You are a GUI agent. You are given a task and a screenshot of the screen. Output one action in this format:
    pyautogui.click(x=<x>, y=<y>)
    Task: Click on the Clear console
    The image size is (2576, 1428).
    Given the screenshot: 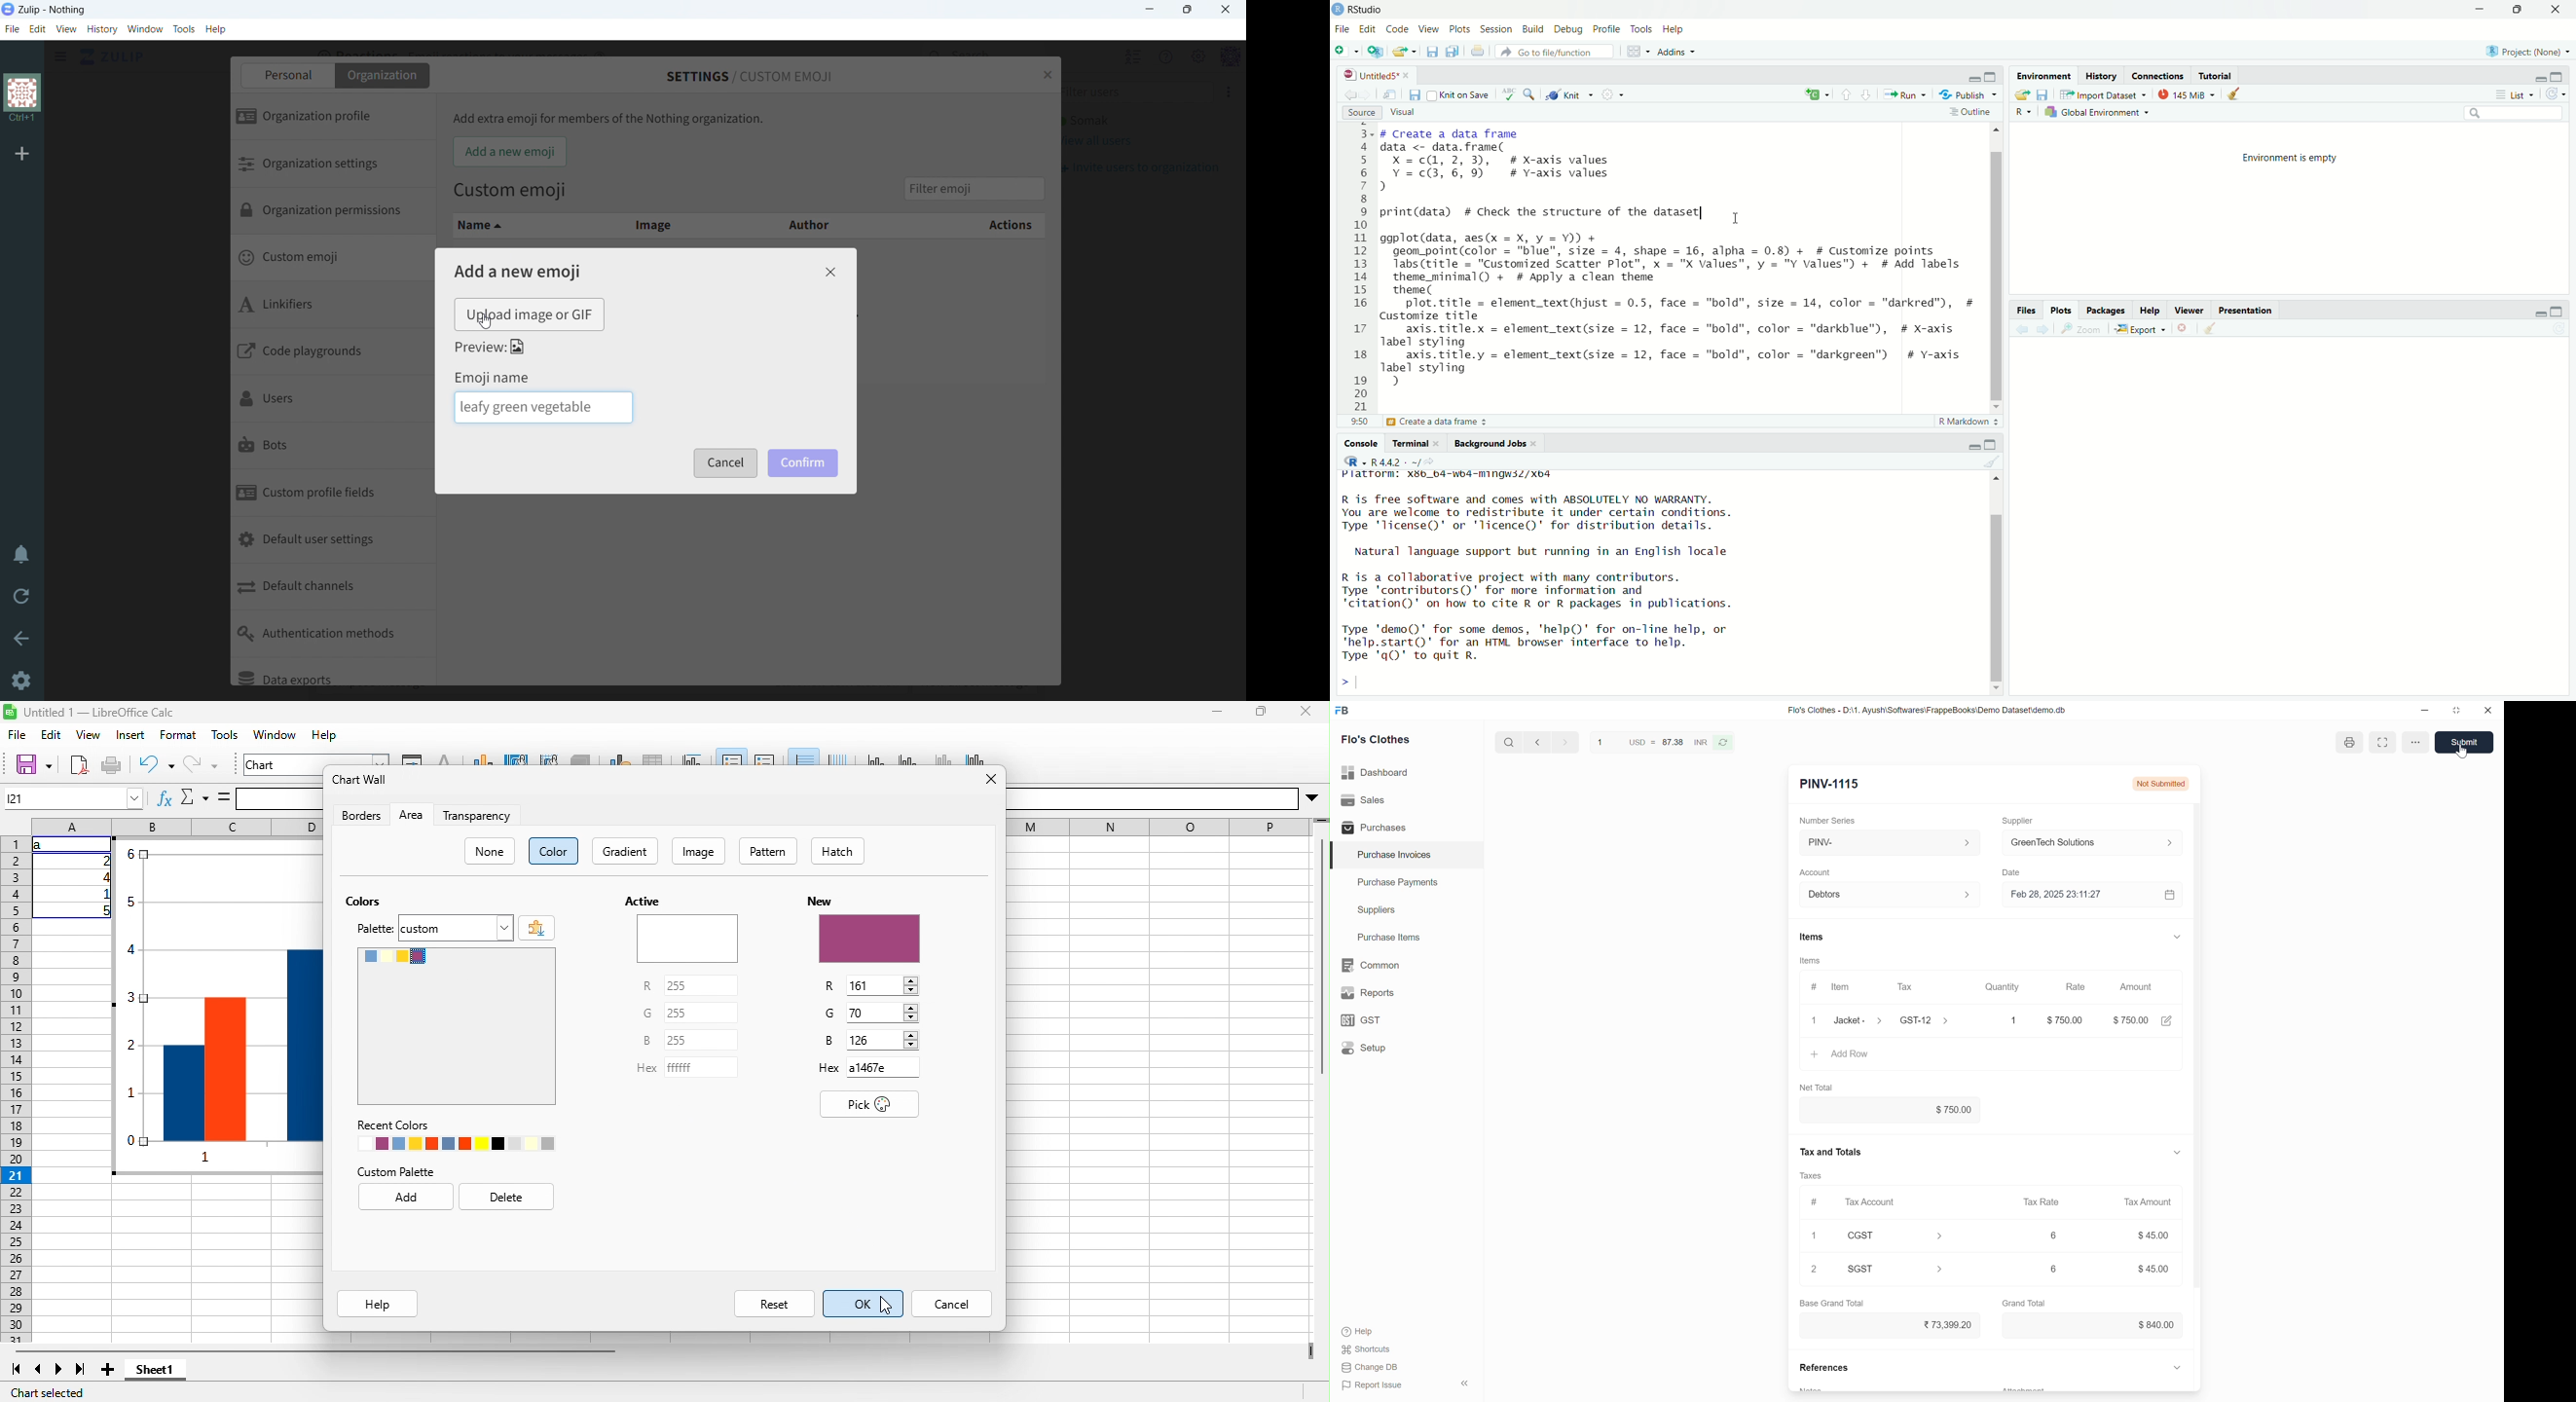 What is the action you would take?
    pyautogui.click(x=2236, y=95)
    